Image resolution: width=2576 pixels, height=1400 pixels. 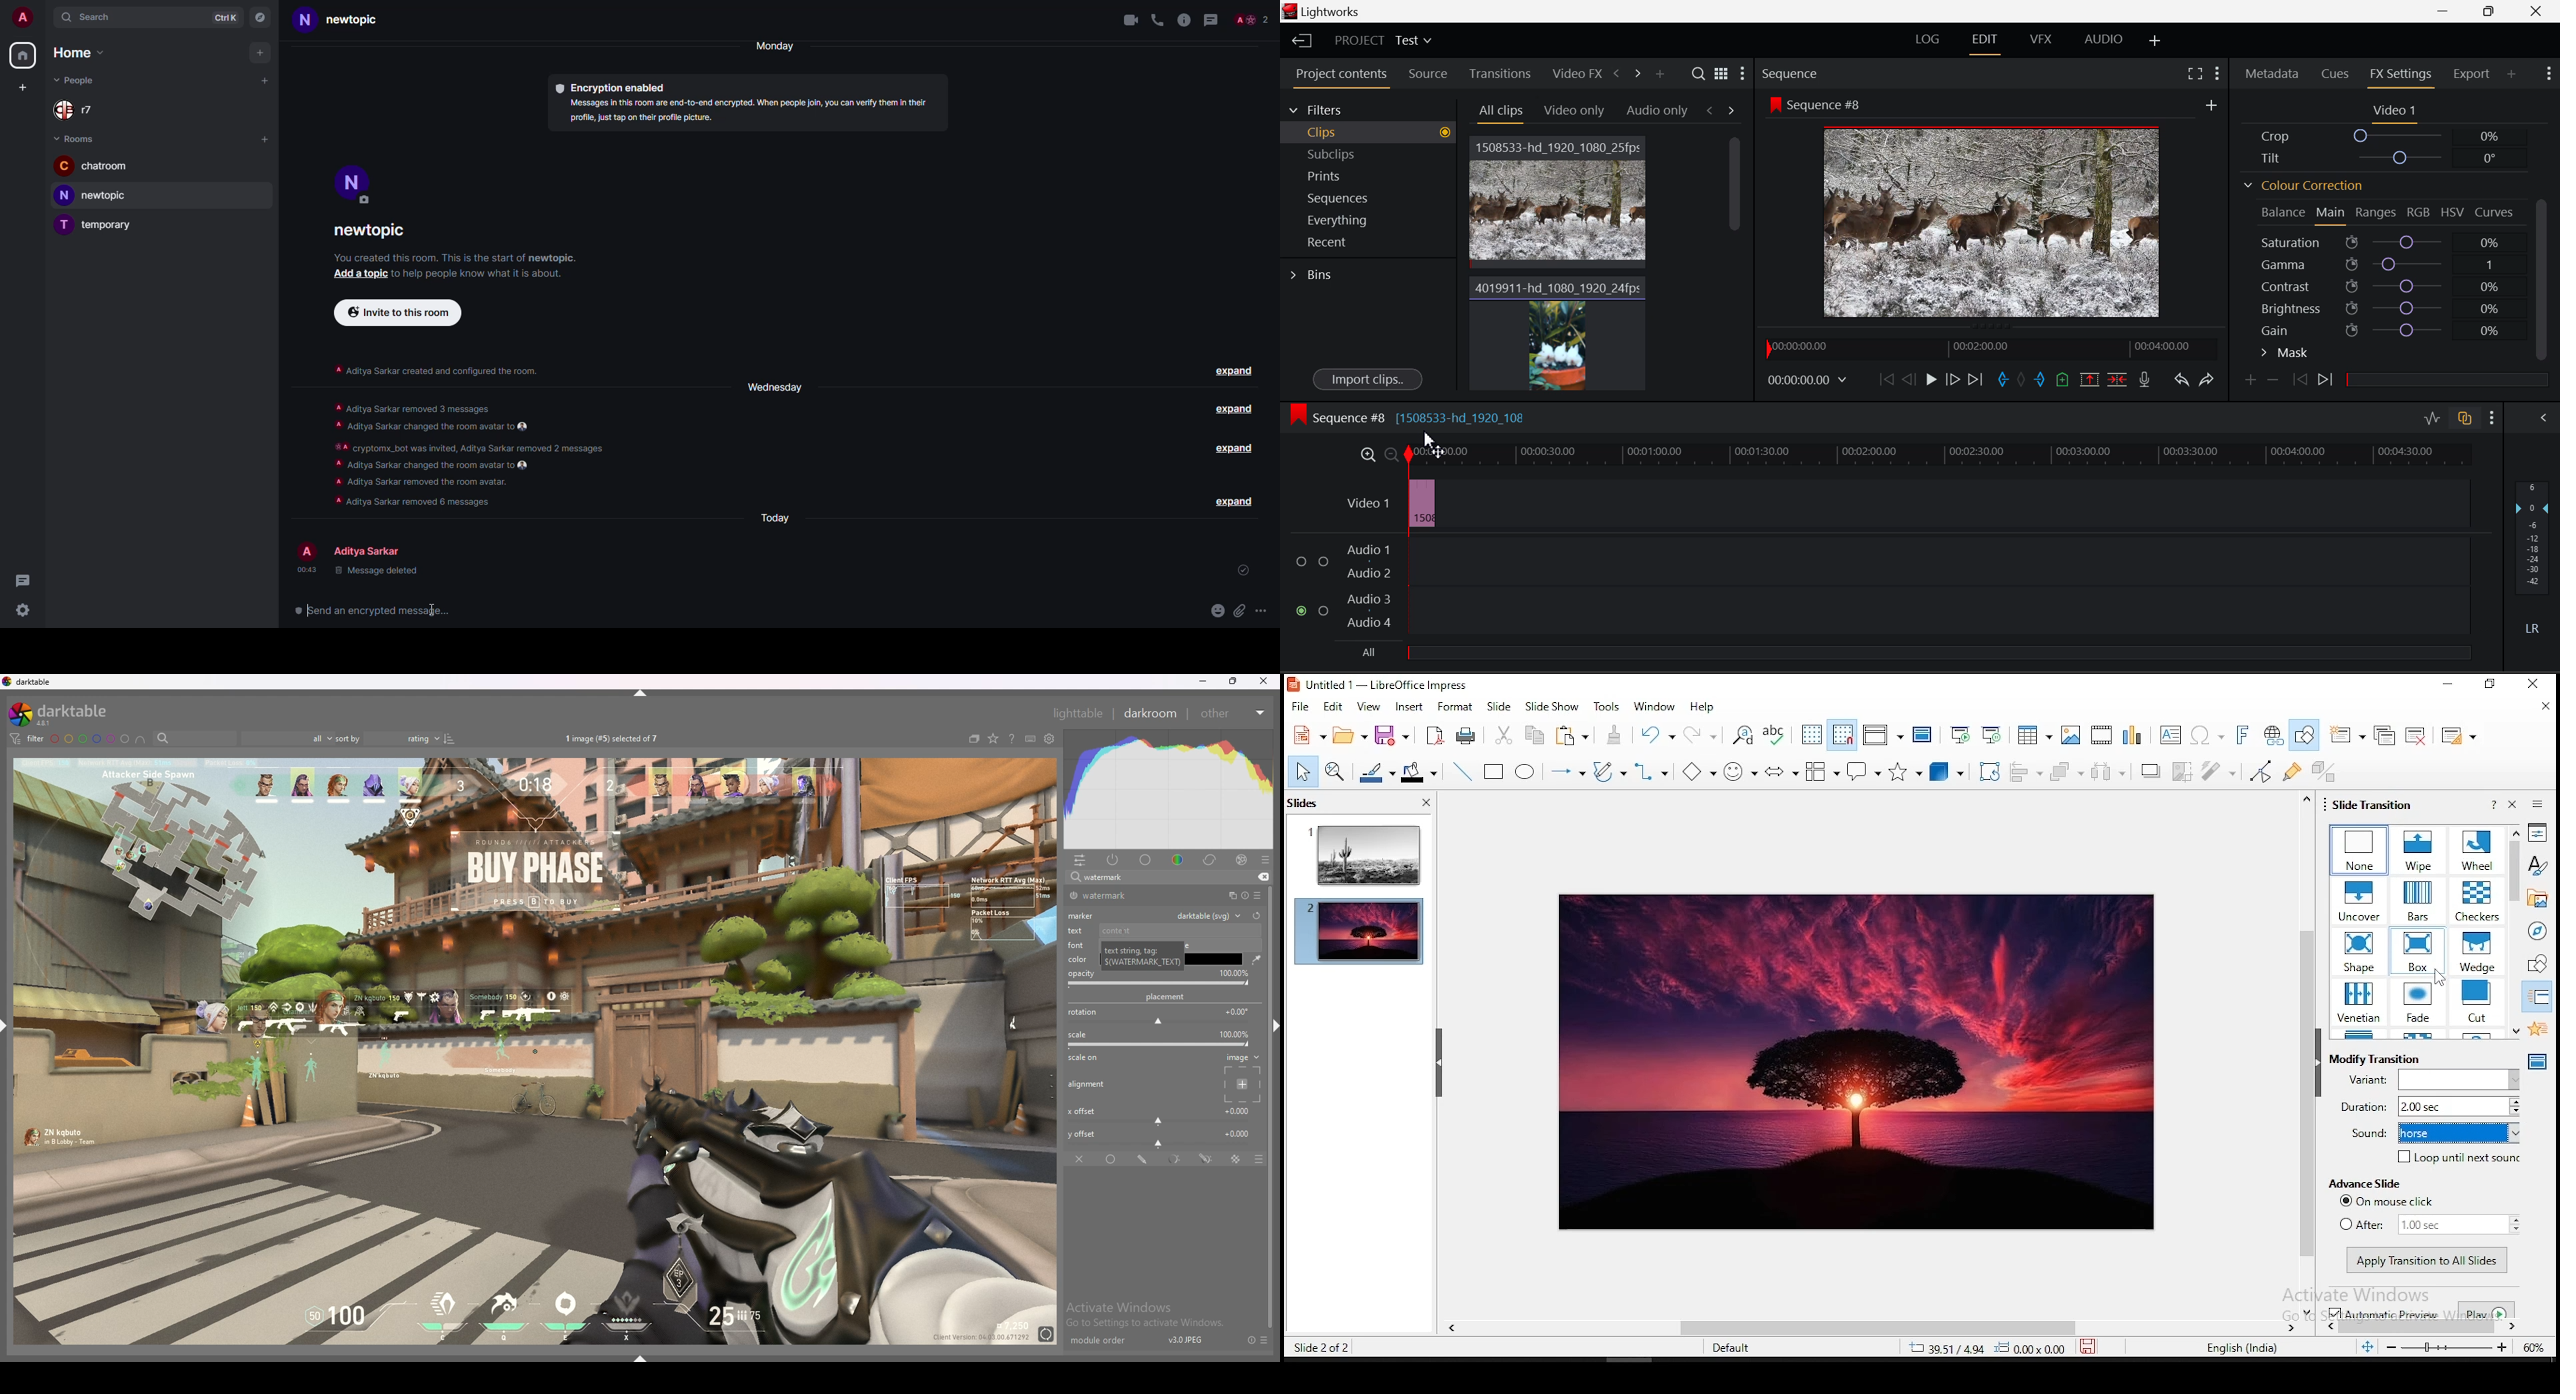 What do you see at coordinates (1721, 111) in the screenshot?
I see `Movement between Tabs` at bounding box center [1721, 111].